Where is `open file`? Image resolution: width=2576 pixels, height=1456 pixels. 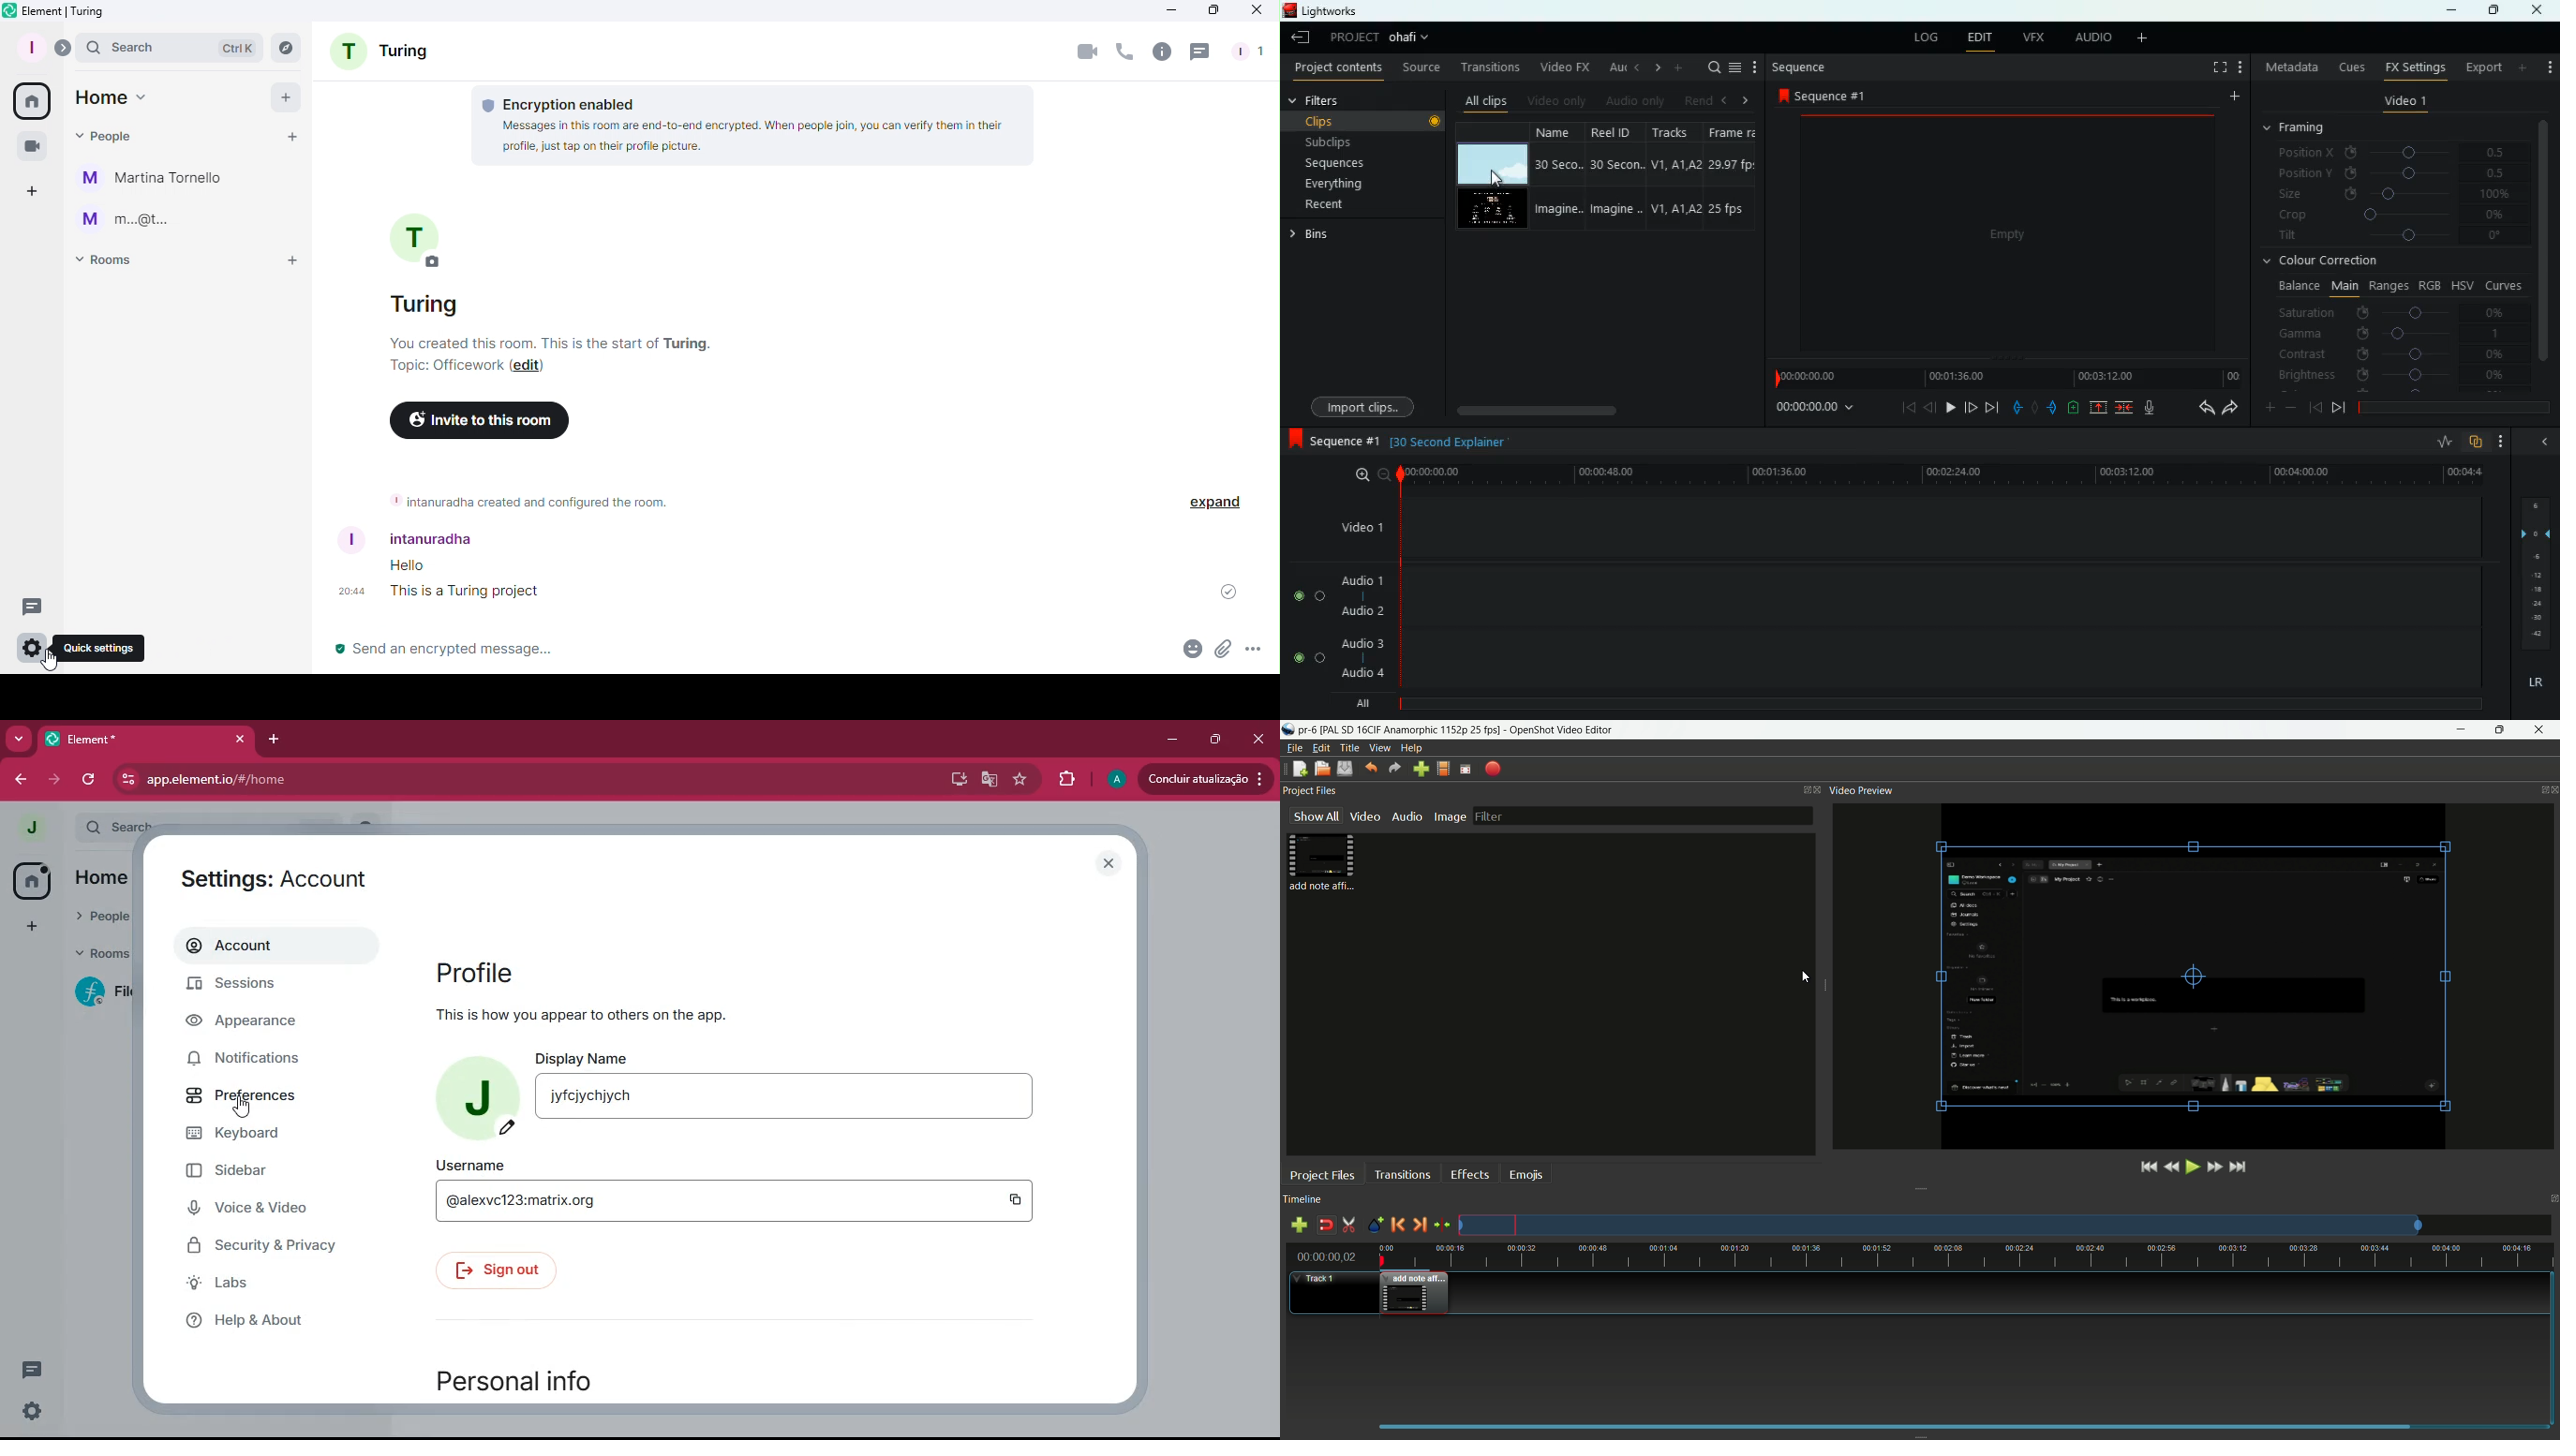 open file is located at coordinates (1321, 769).